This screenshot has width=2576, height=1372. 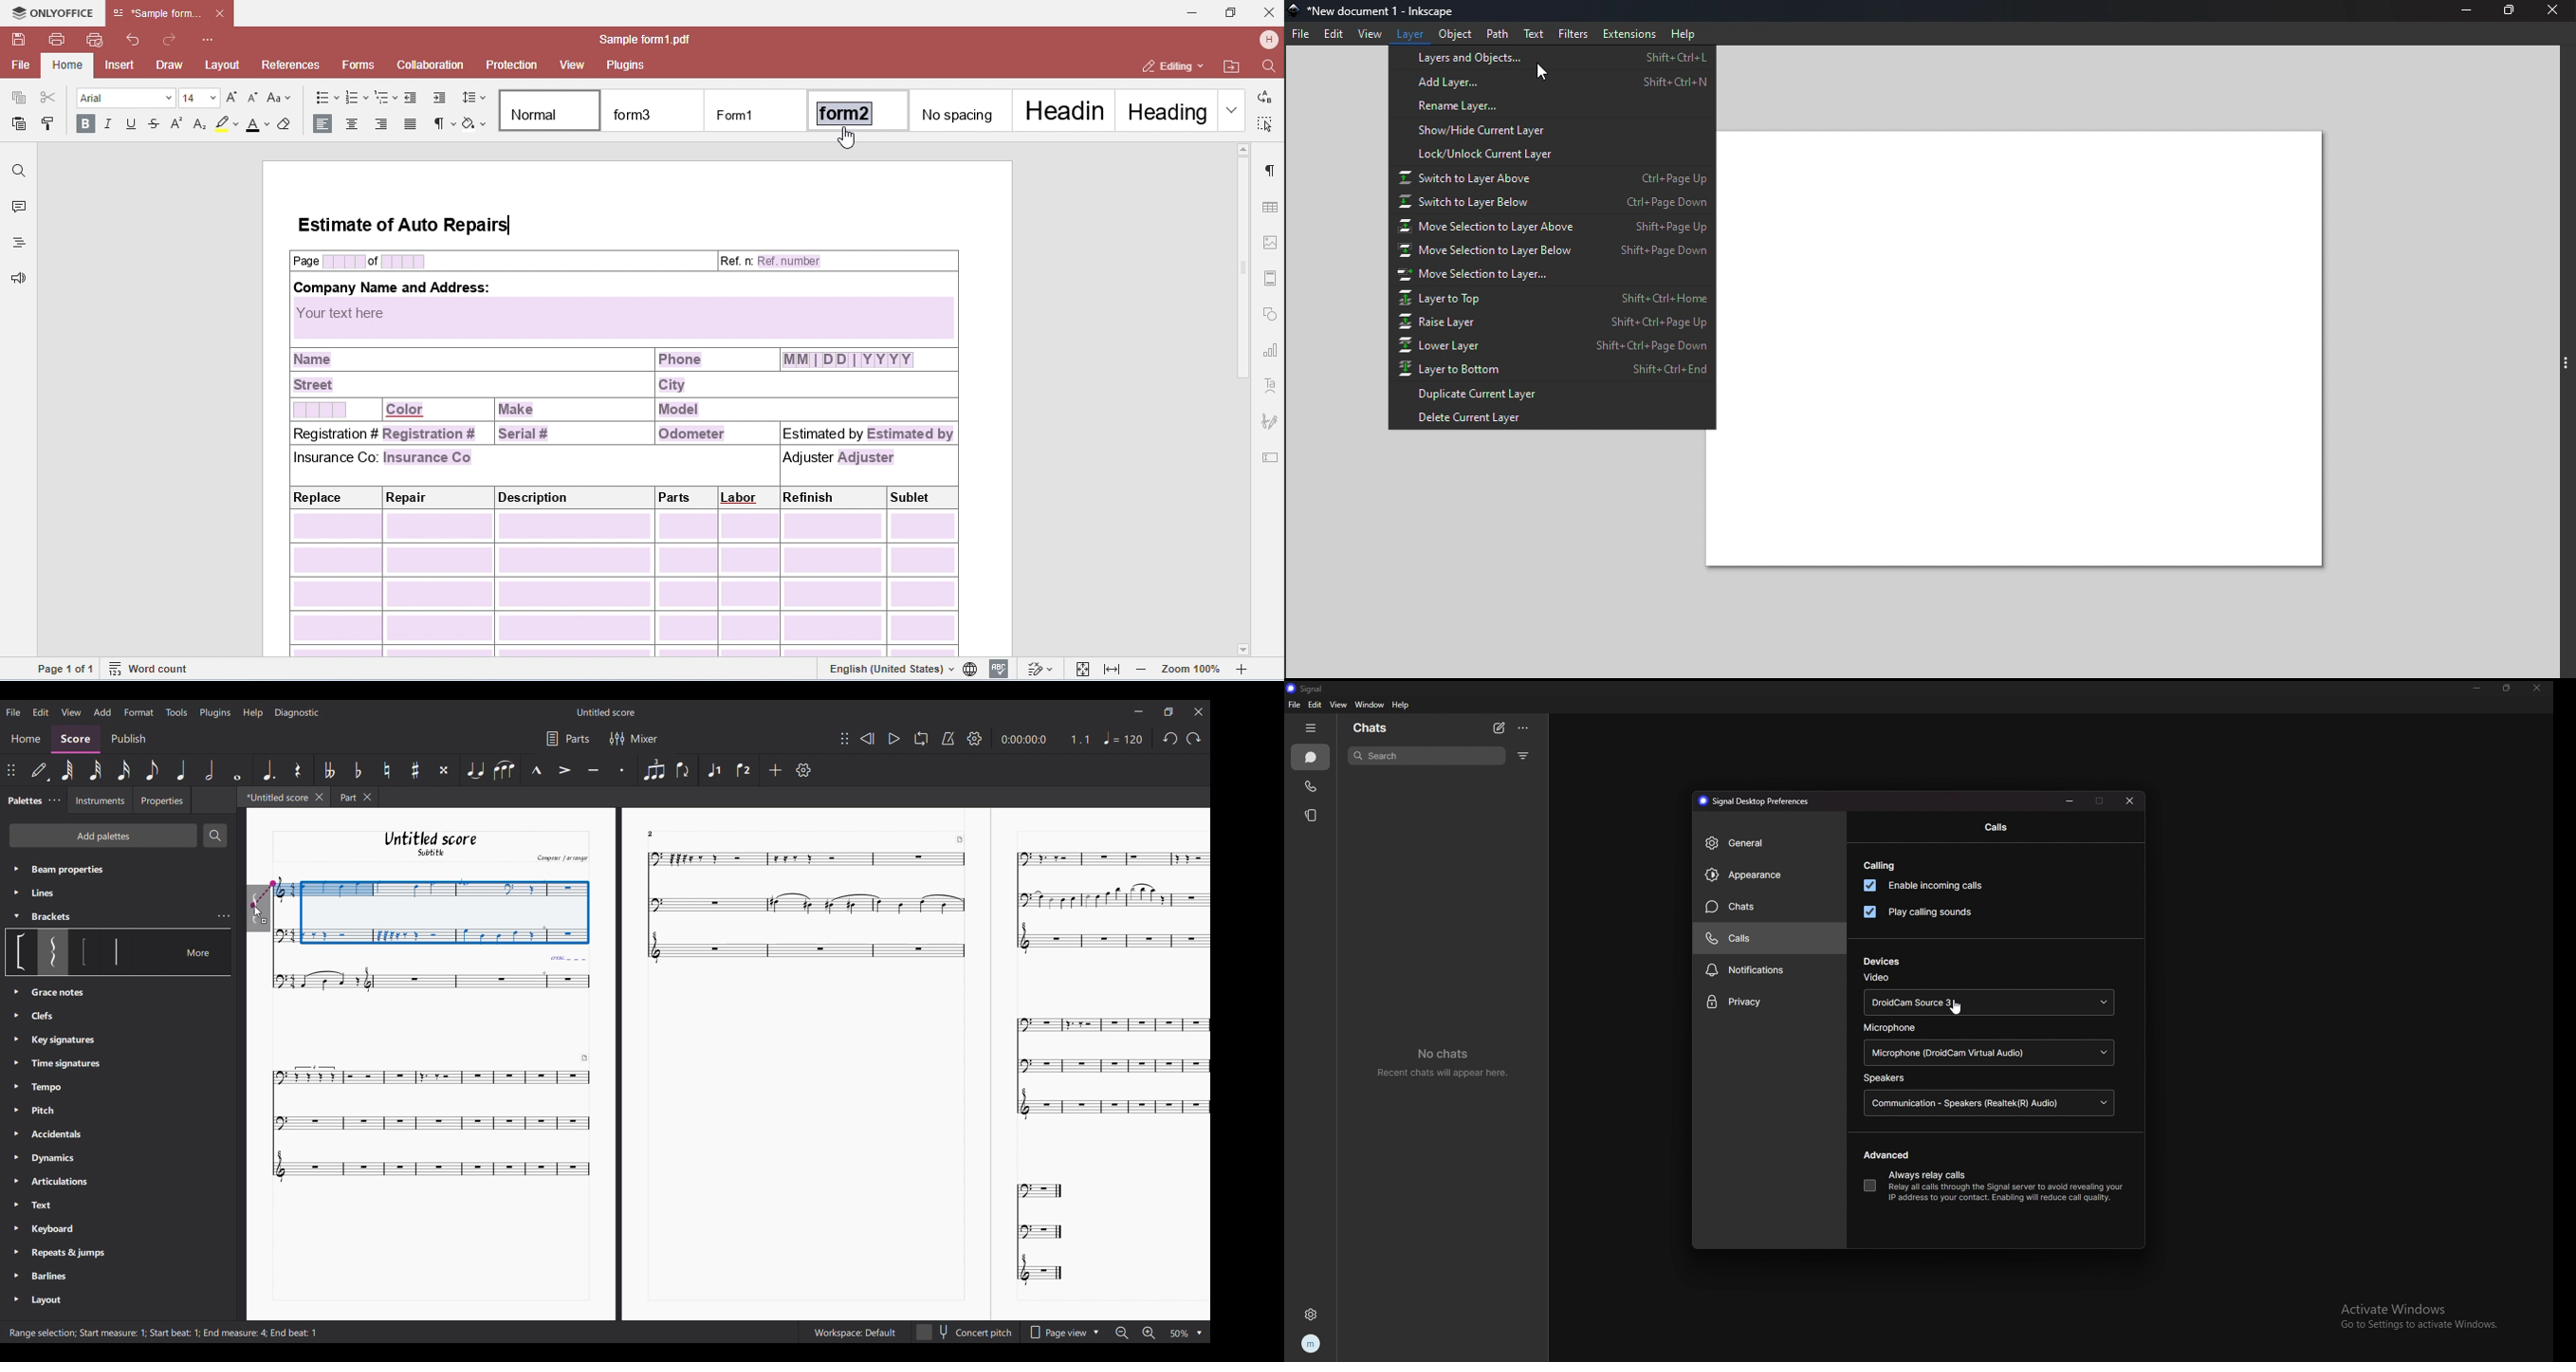 I want to click on Maximize, so click(x=1169, y=713).